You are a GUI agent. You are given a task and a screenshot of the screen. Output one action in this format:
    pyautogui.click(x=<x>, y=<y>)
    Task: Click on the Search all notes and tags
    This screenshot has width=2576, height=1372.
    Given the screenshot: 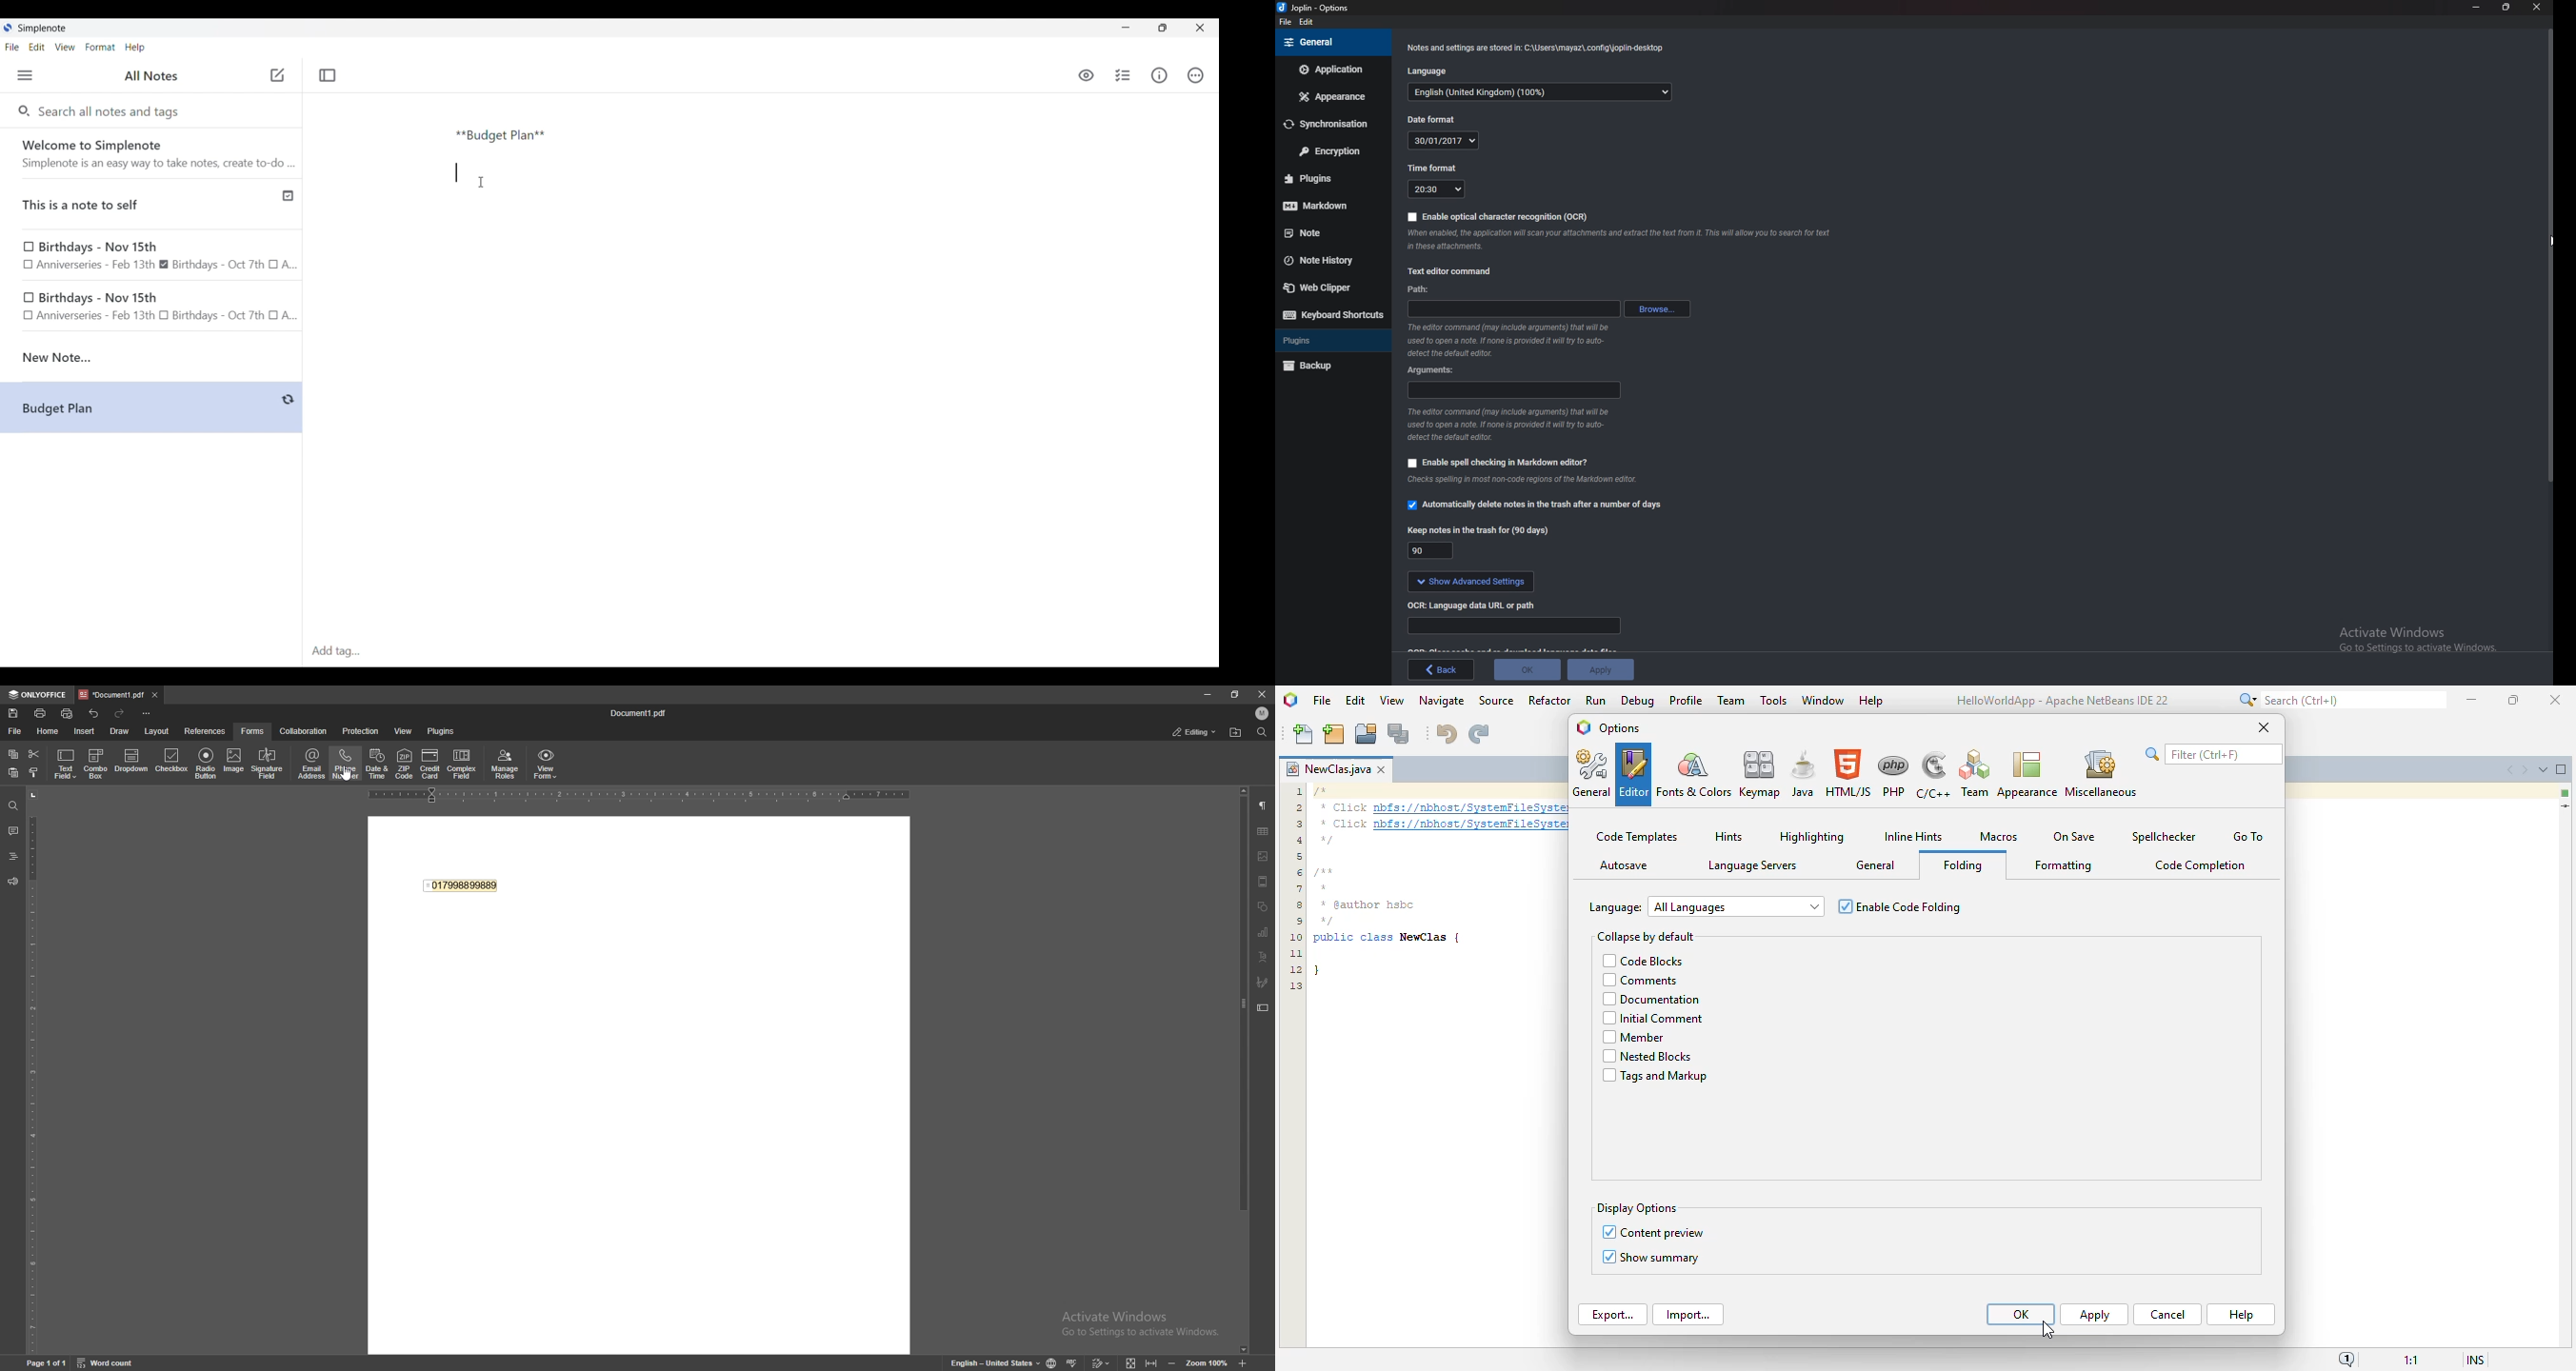 What is the action you would take?
    pyautogui.click(x=112, y=110)
    